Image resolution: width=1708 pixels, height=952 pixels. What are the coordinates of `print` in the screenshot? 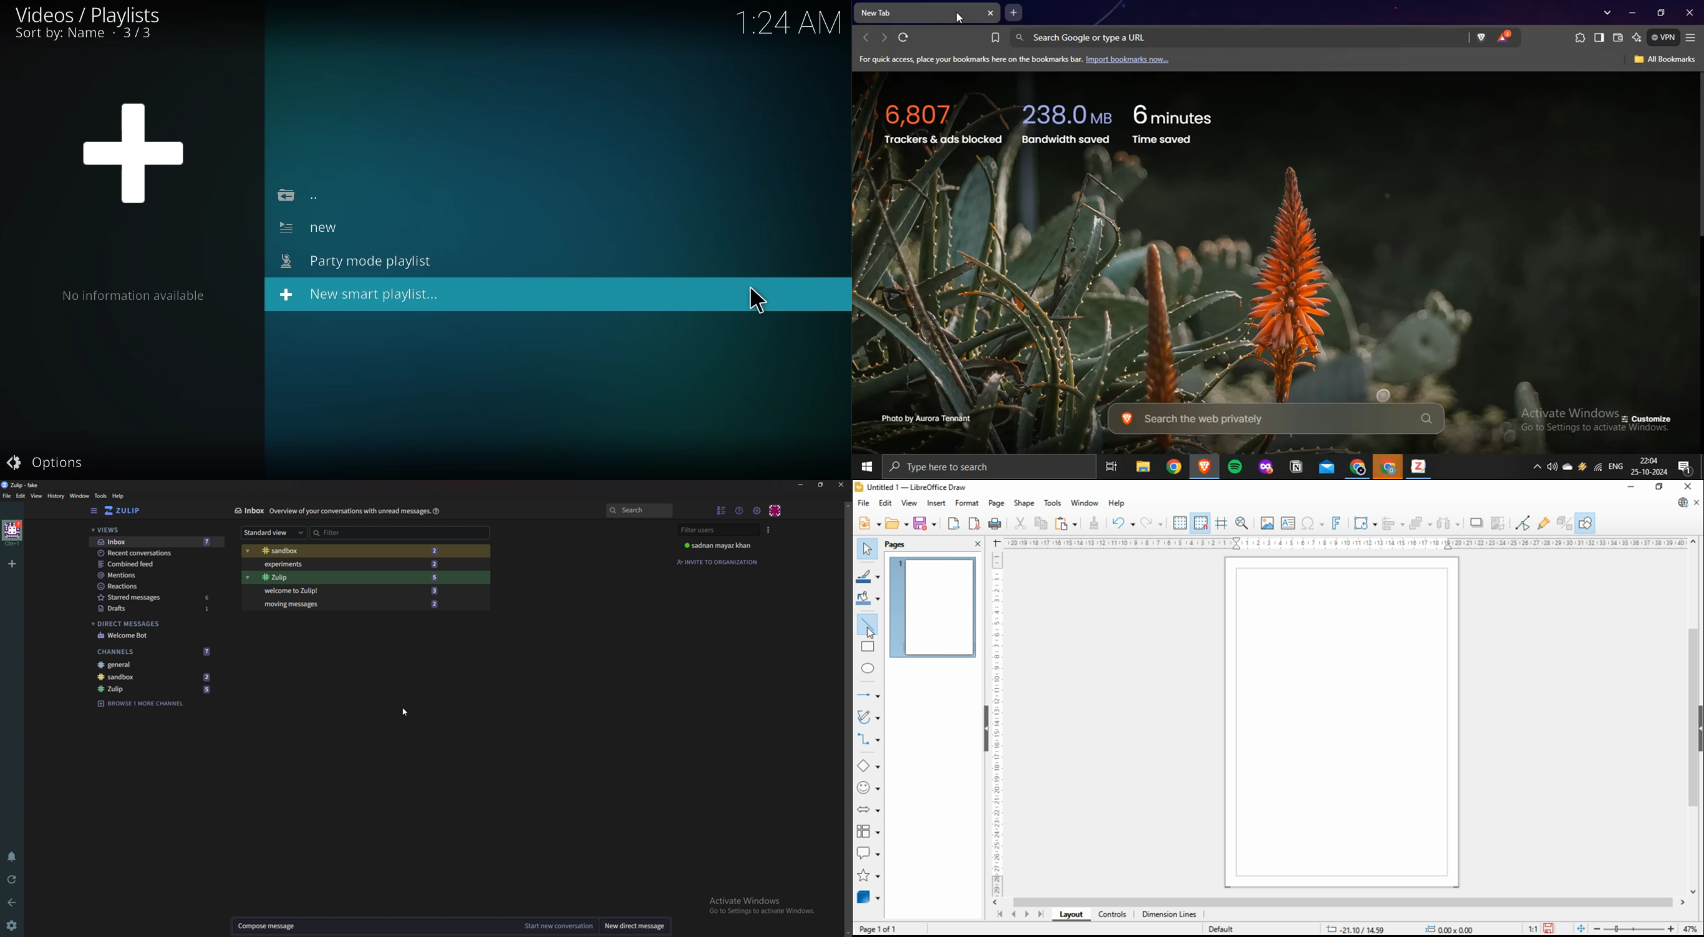 It's located at (997, 525).